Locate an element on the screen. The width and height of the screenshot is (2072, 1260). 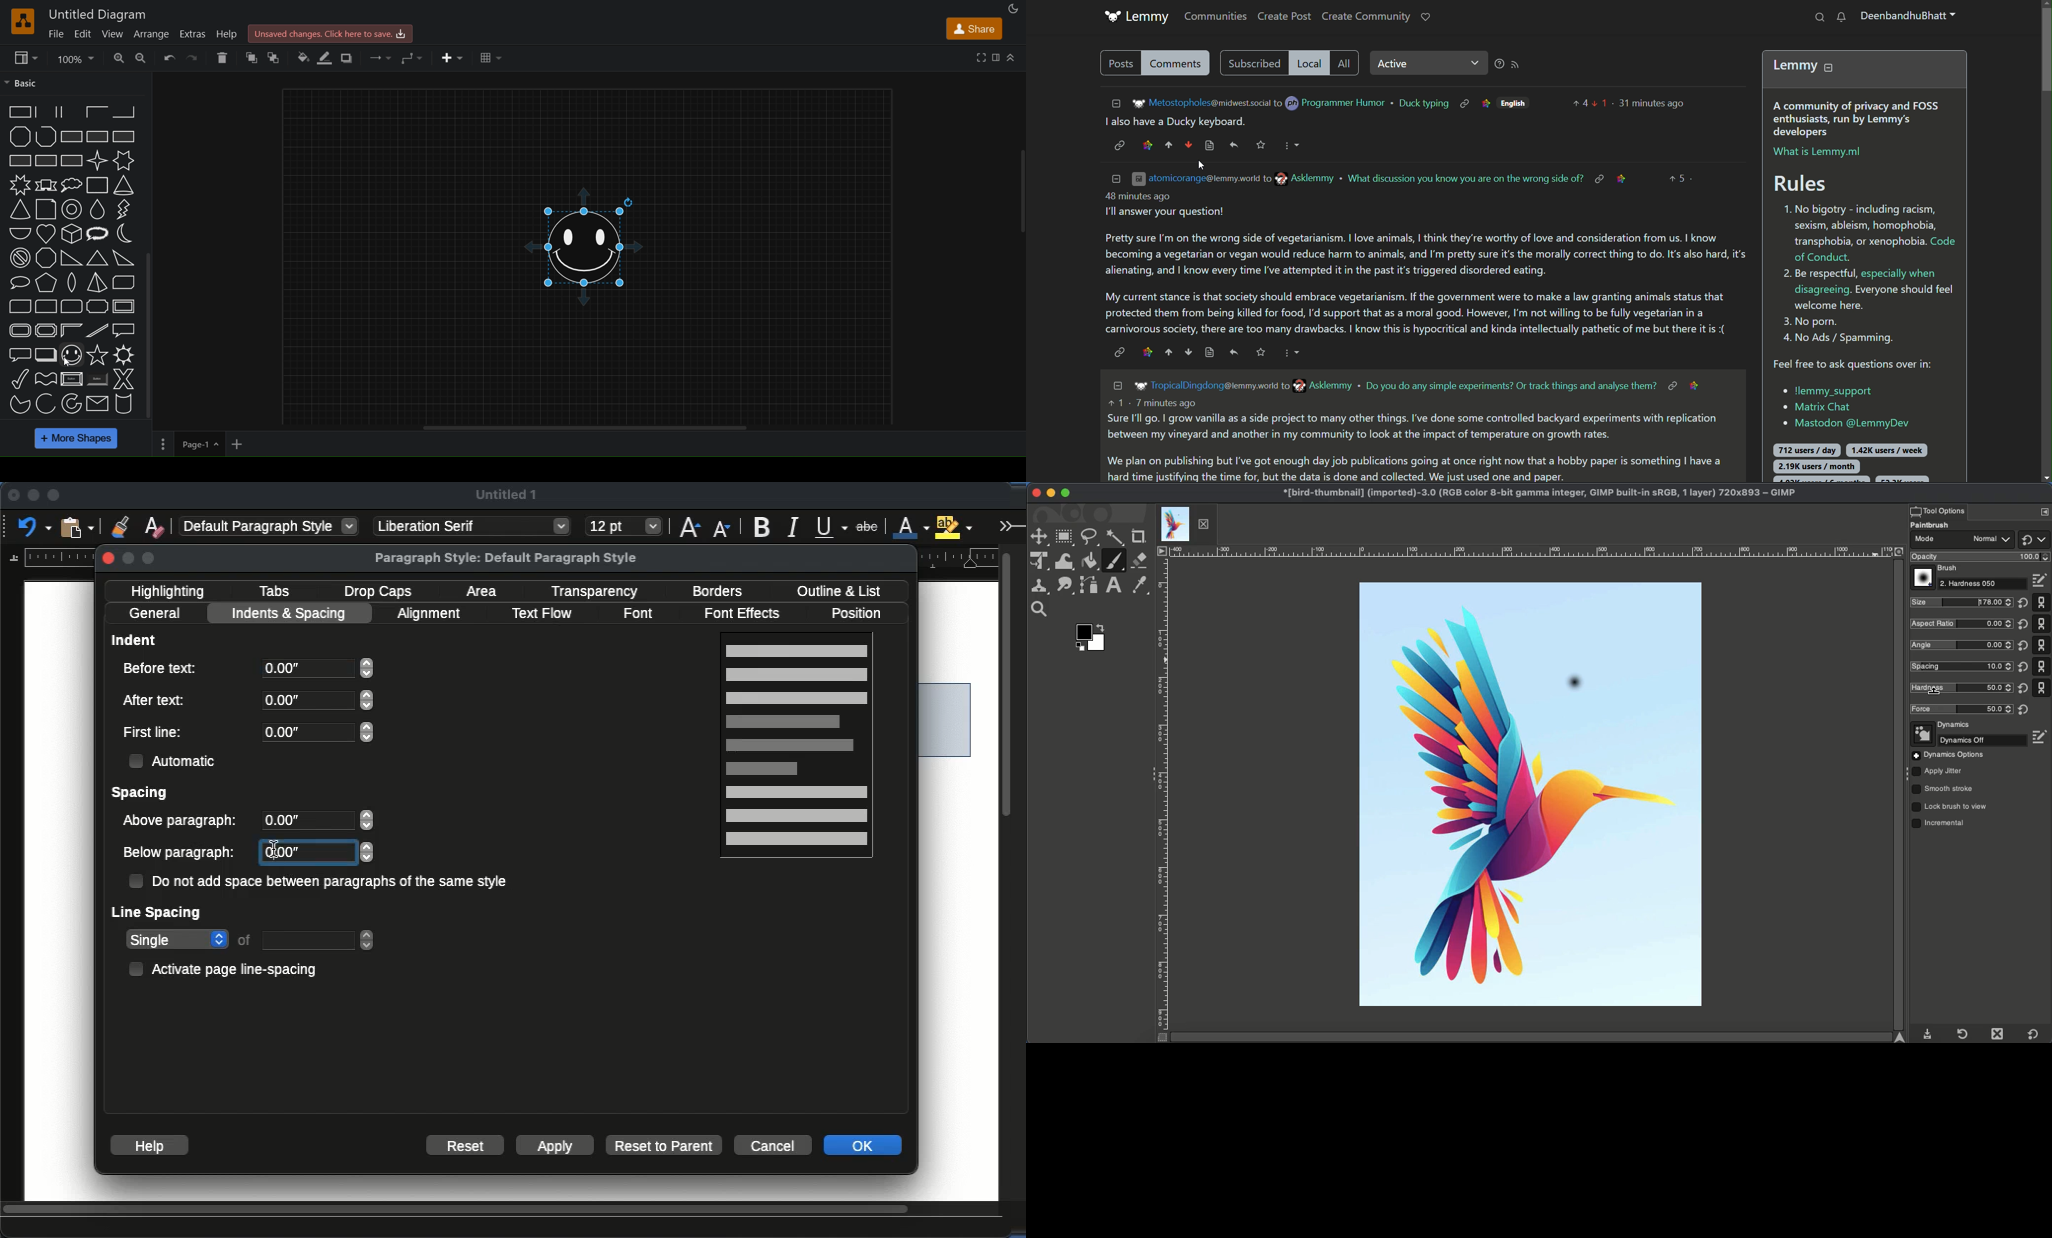
corner rounded rectangle  is located at coordinates (45, 306).